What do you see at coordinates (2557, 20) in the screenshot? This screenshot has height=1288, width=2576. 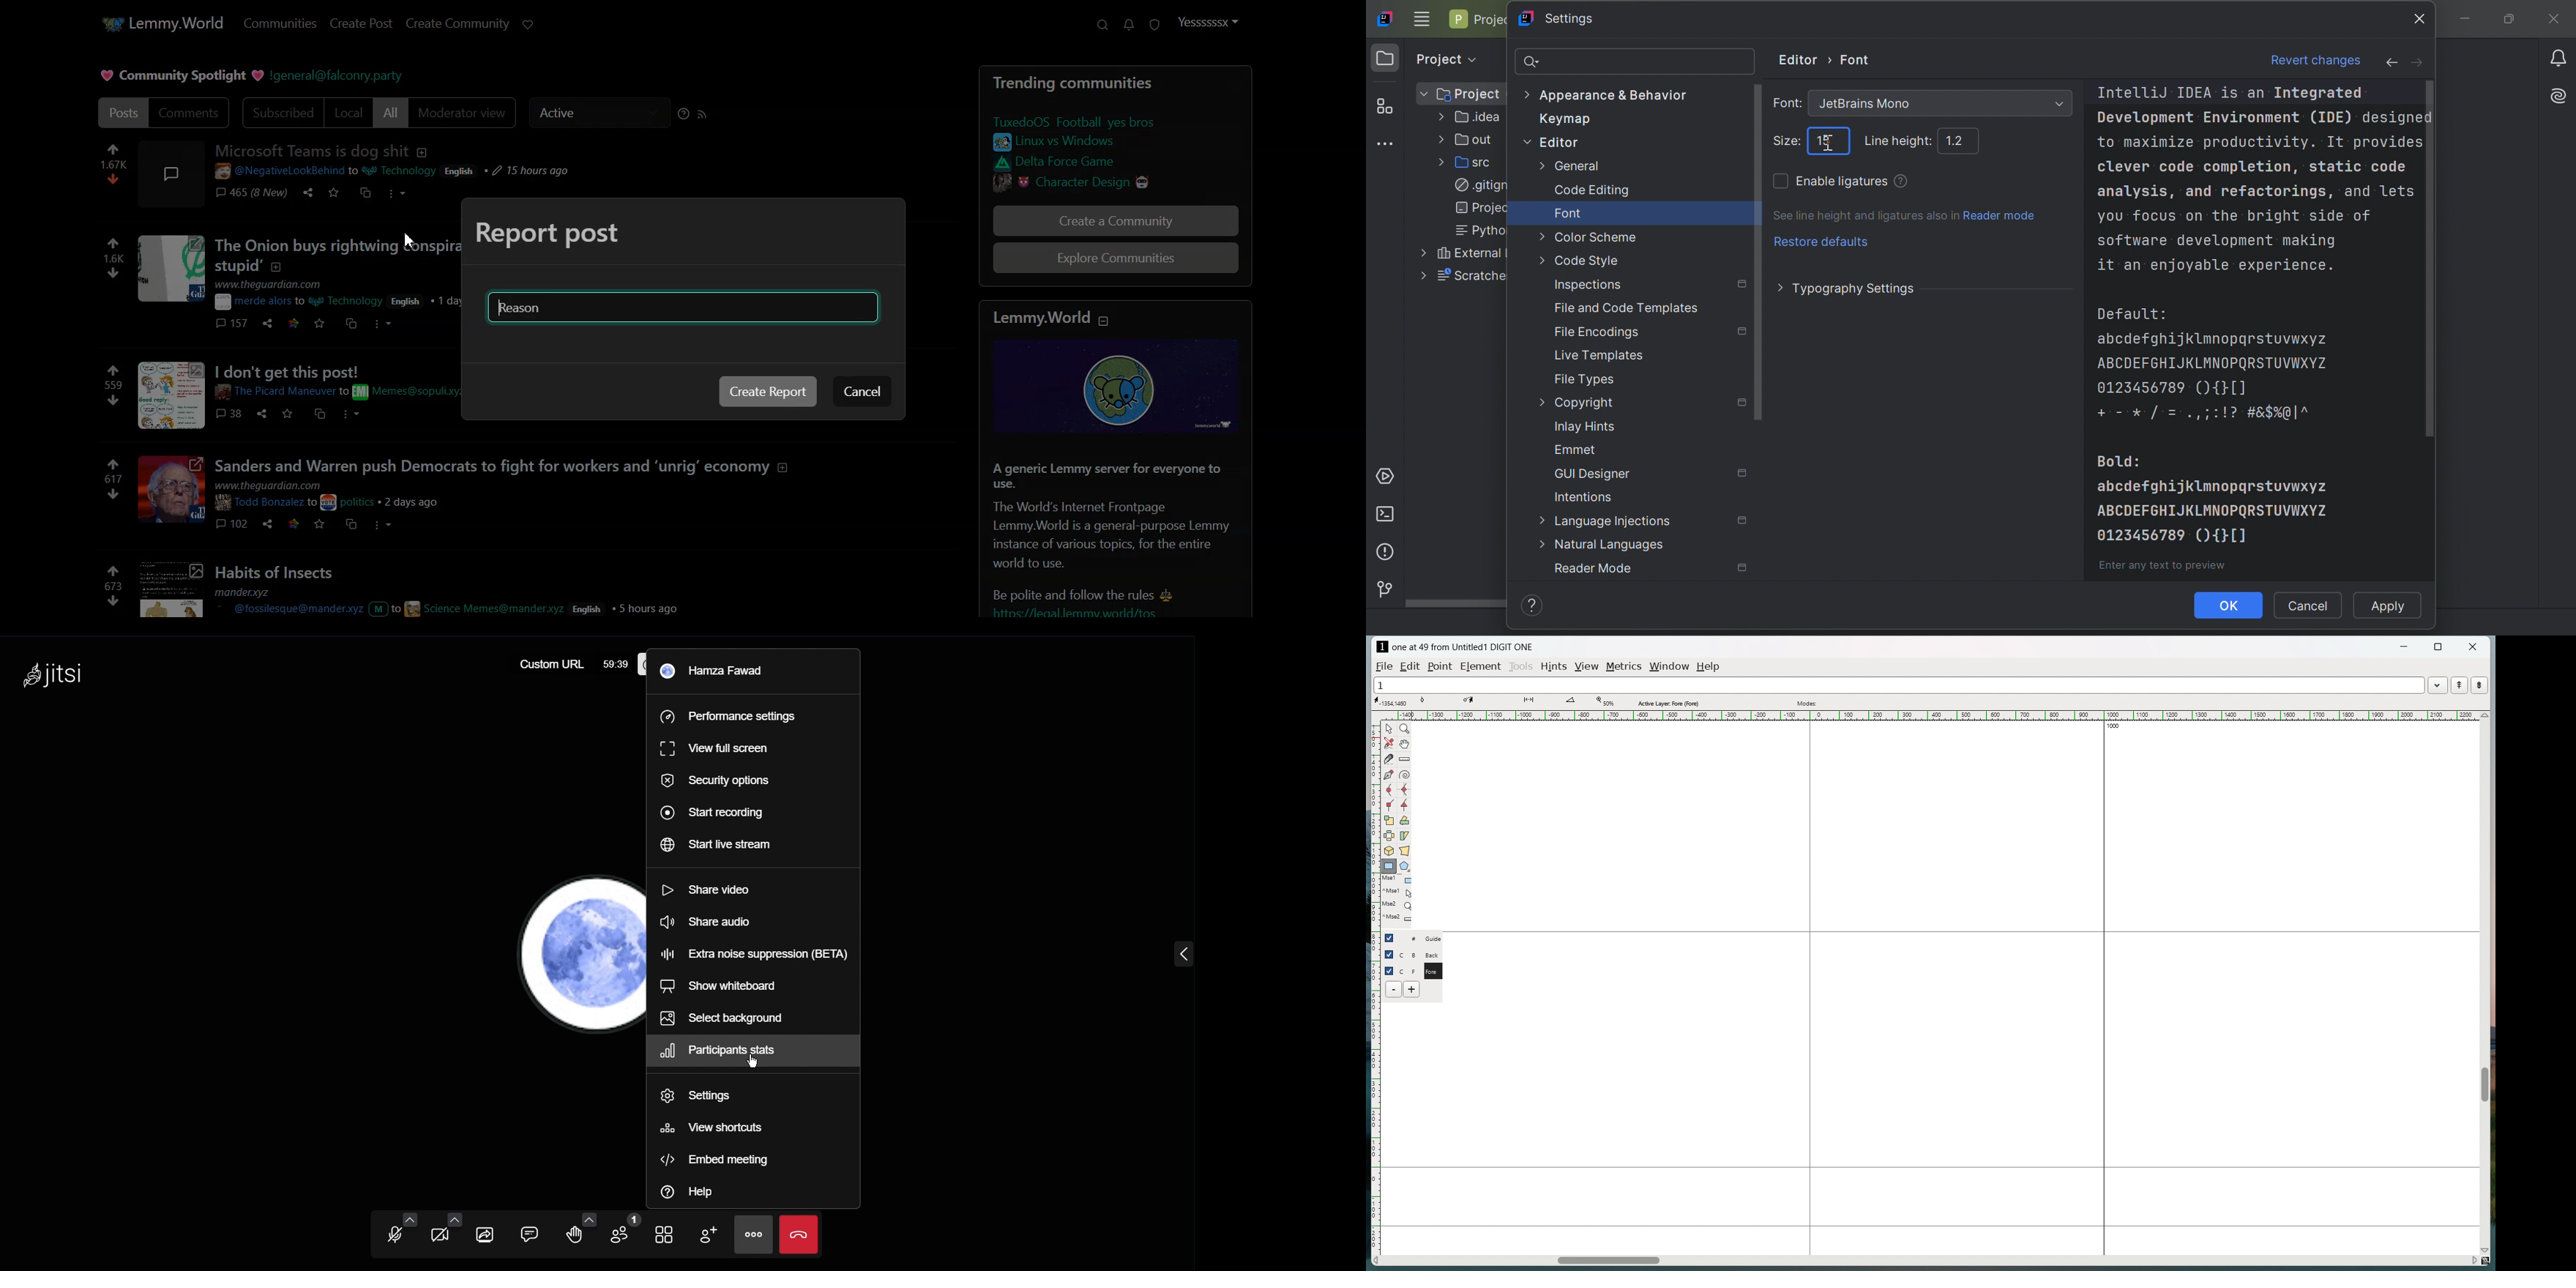 I see `Close` at bounding box center [2557, 20].